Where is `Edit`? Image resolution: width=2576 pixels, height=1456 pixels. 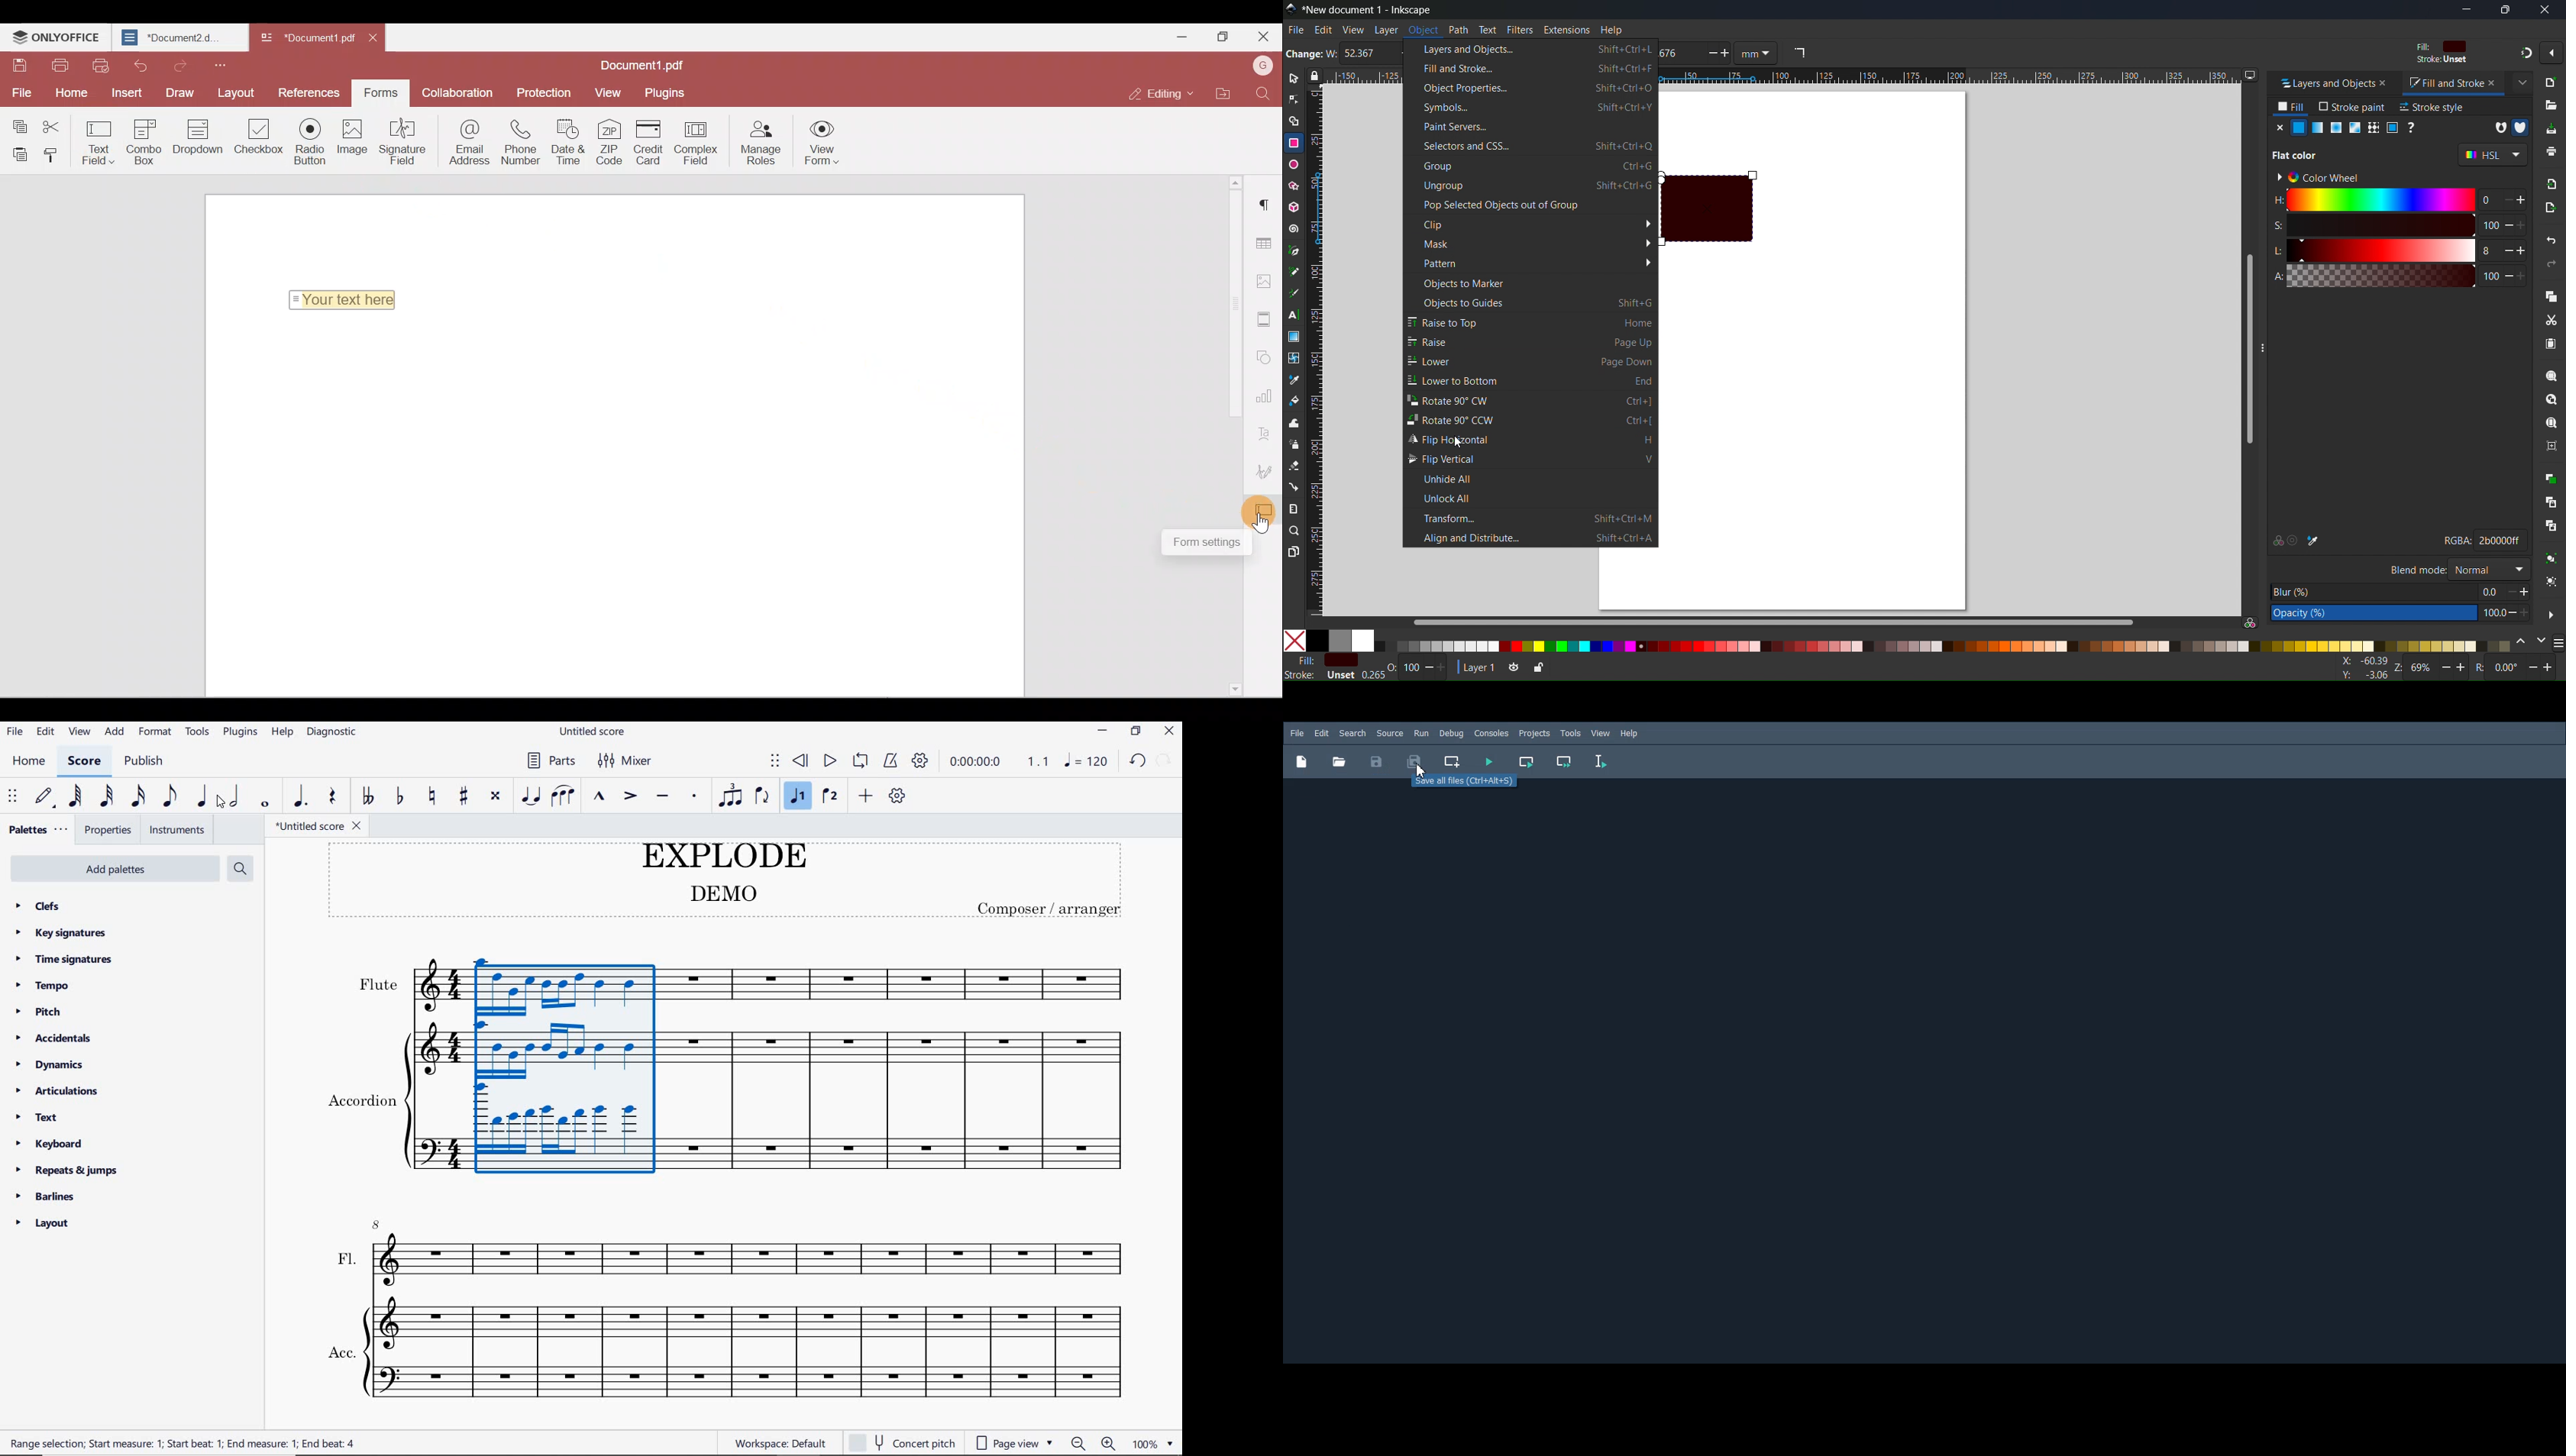
Edit is located at coordinates (1321, 734).